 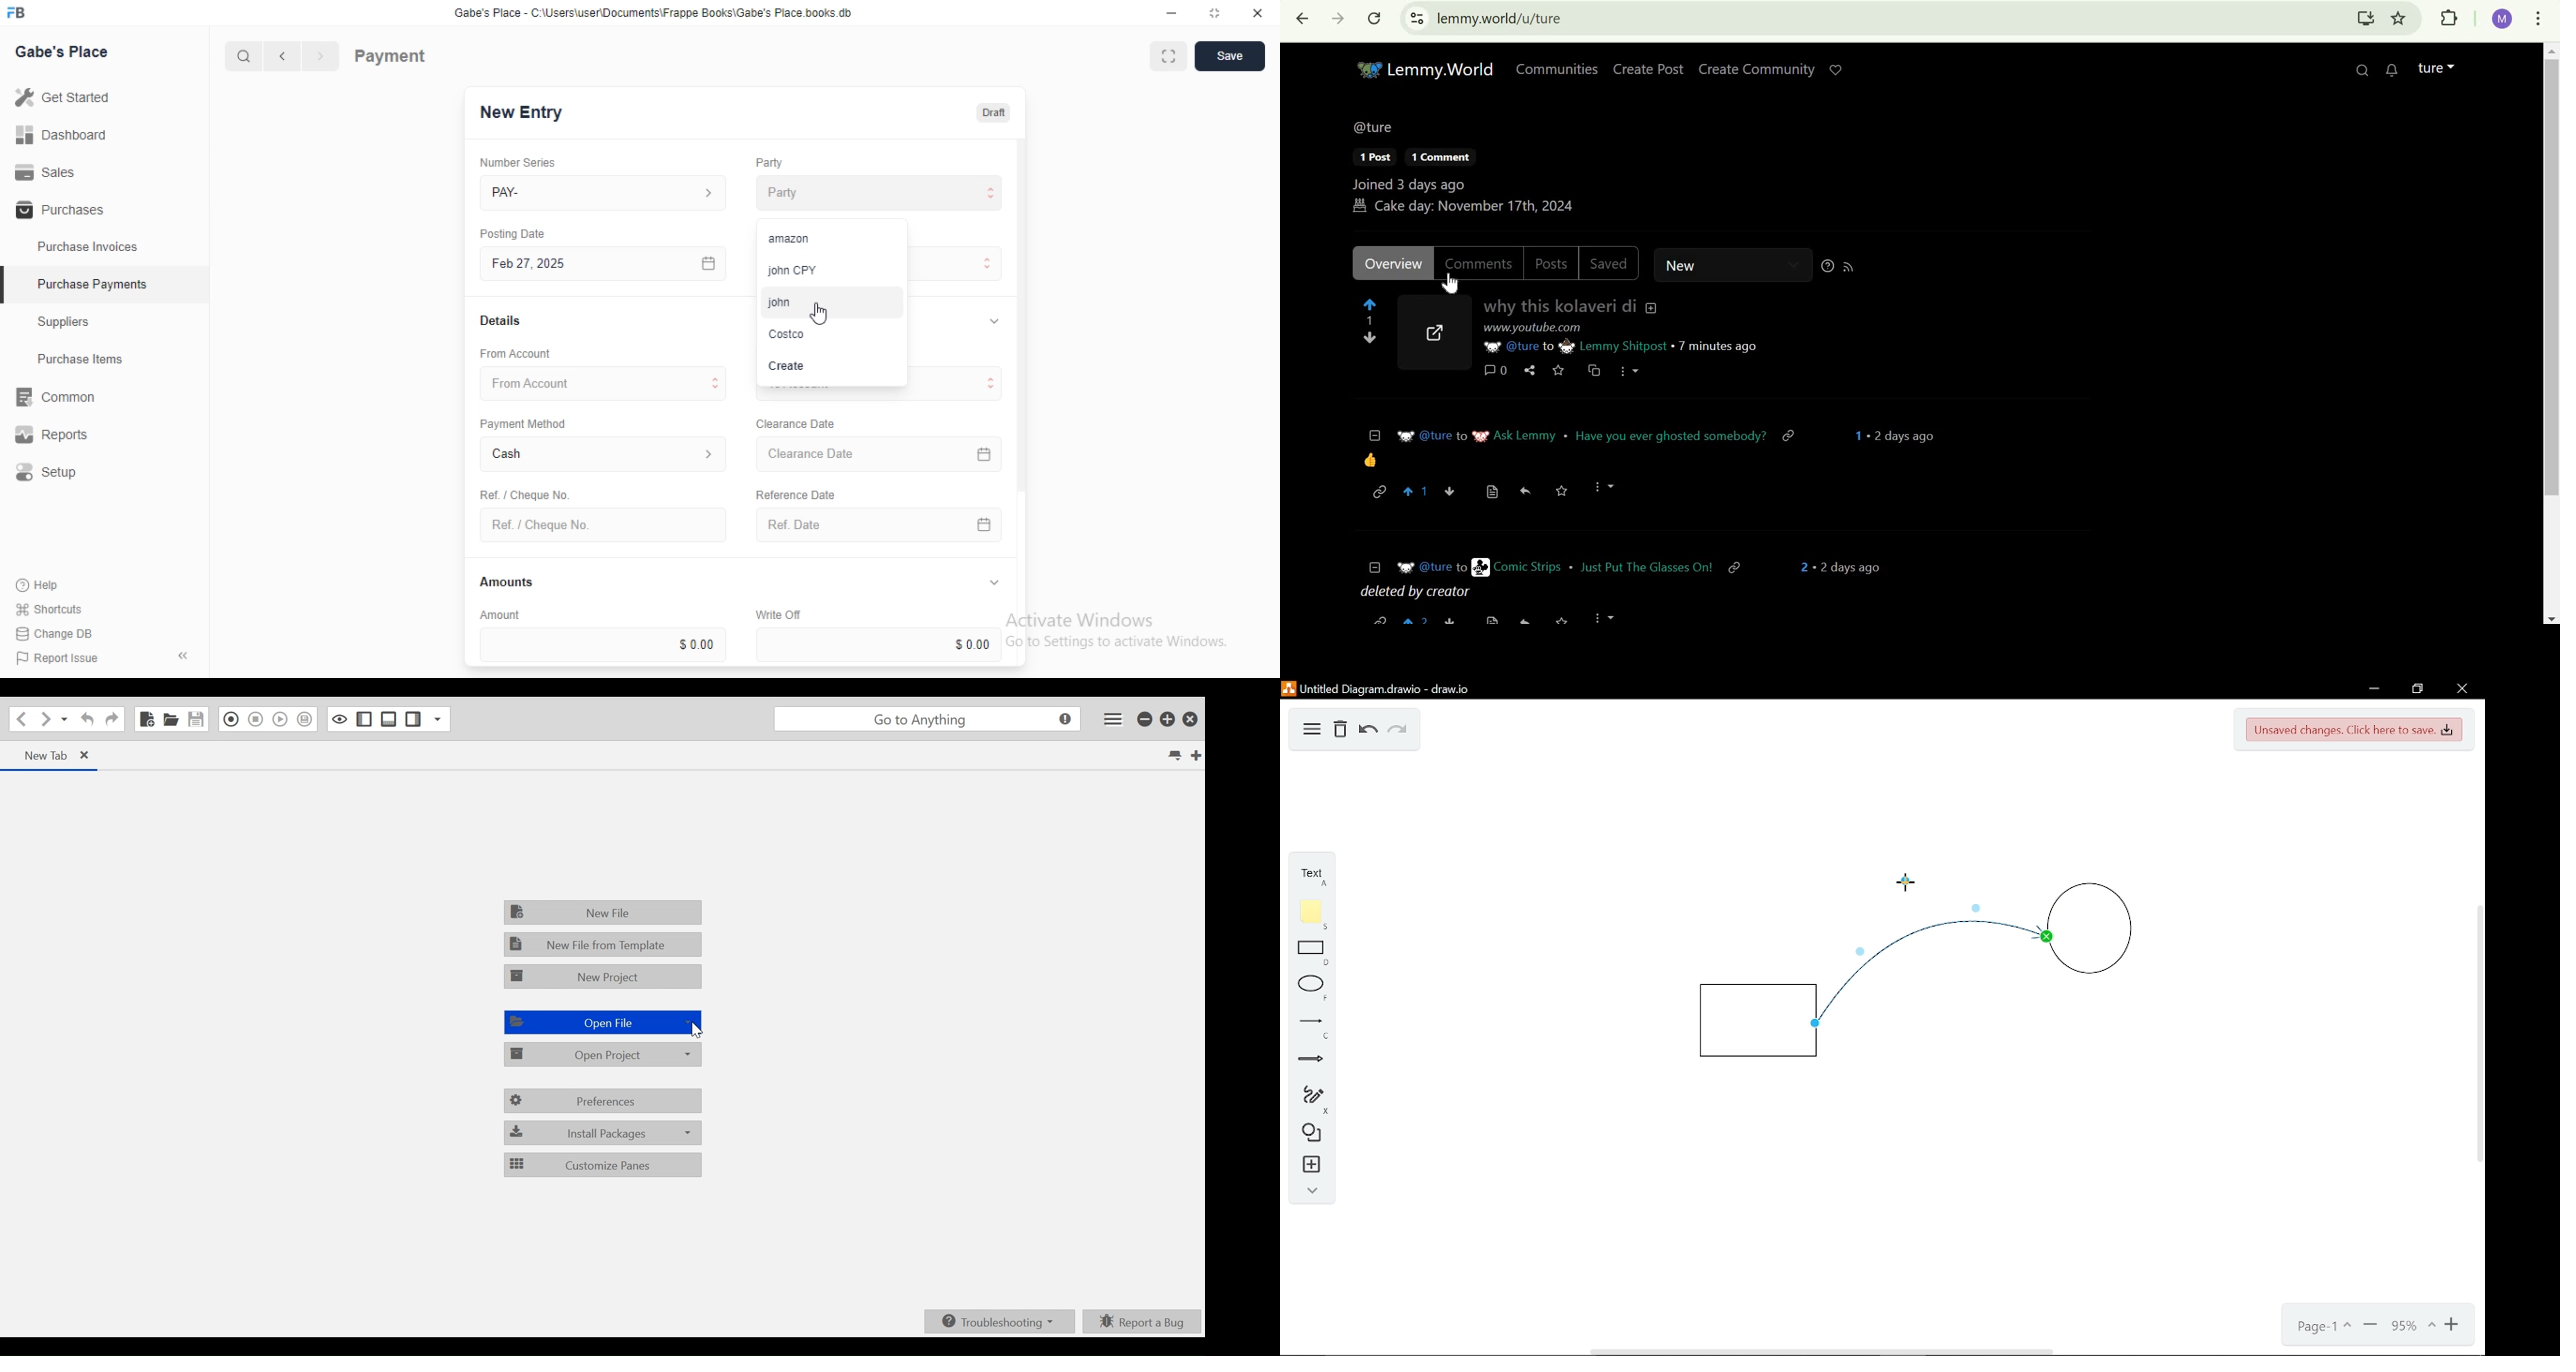 What do you see at coordinates (88, 247) in the screenshot?
I see `Purchase Invoices` at bounding box center [88, 247].